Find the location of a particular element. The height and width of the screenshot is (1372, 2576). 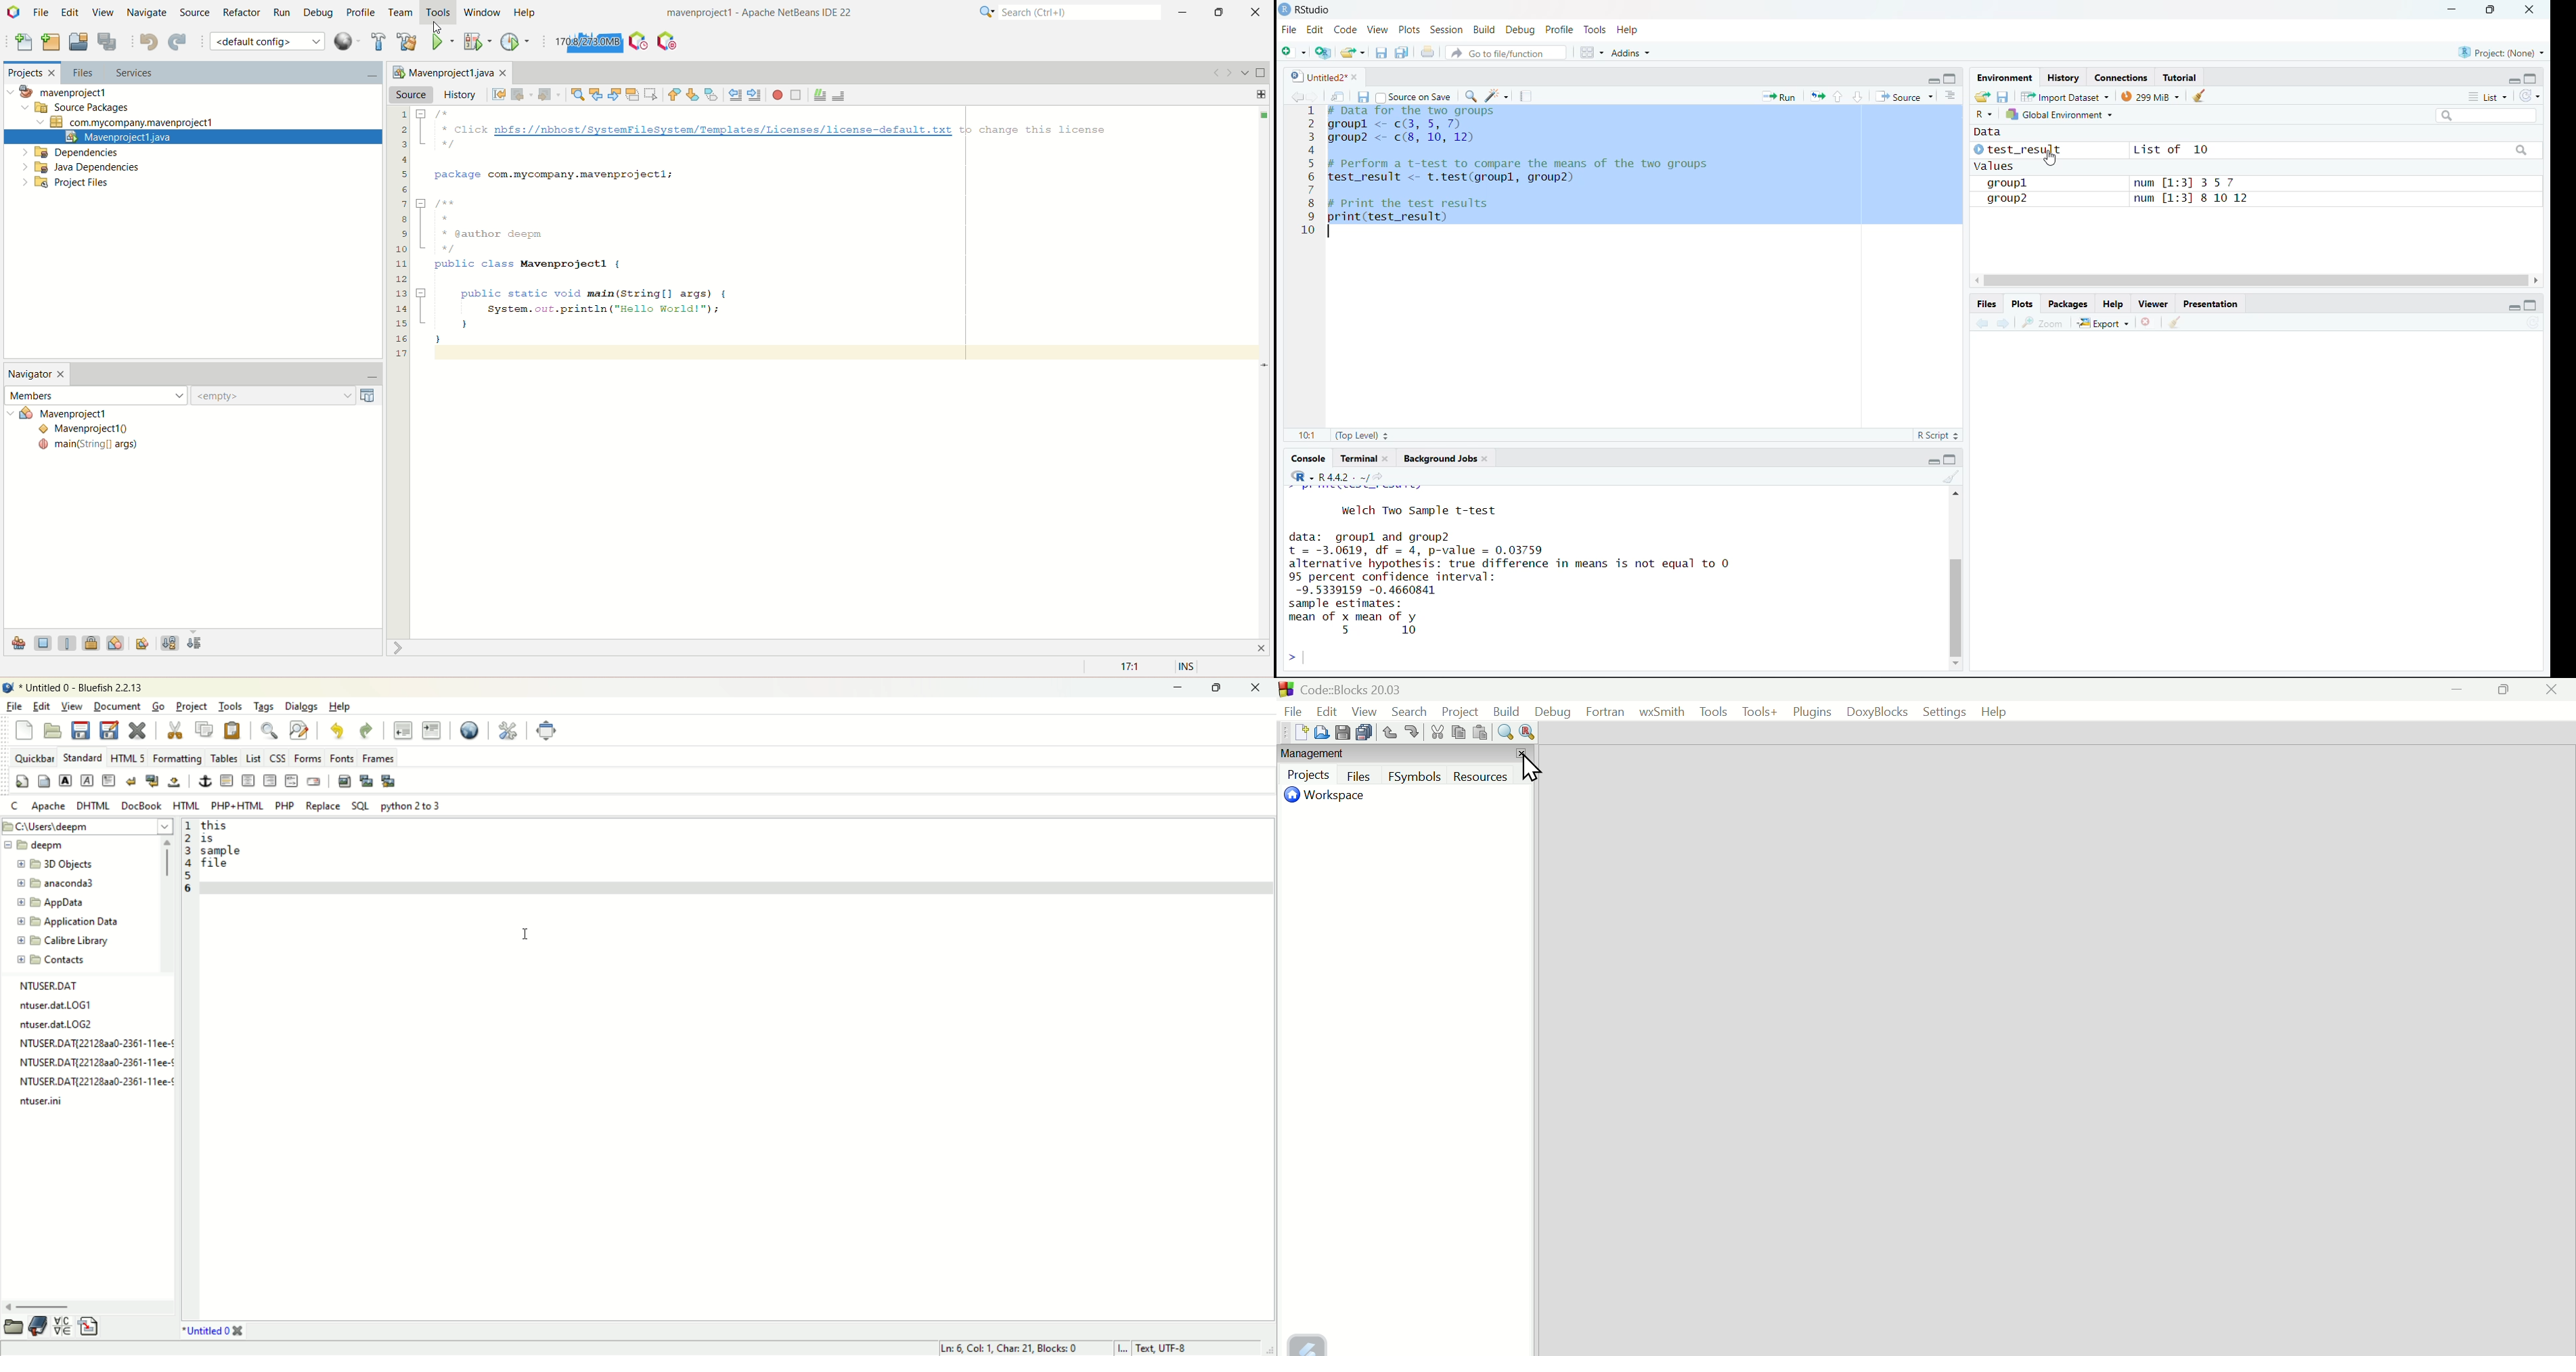

preview in browser is located at coordinates (474, 727).